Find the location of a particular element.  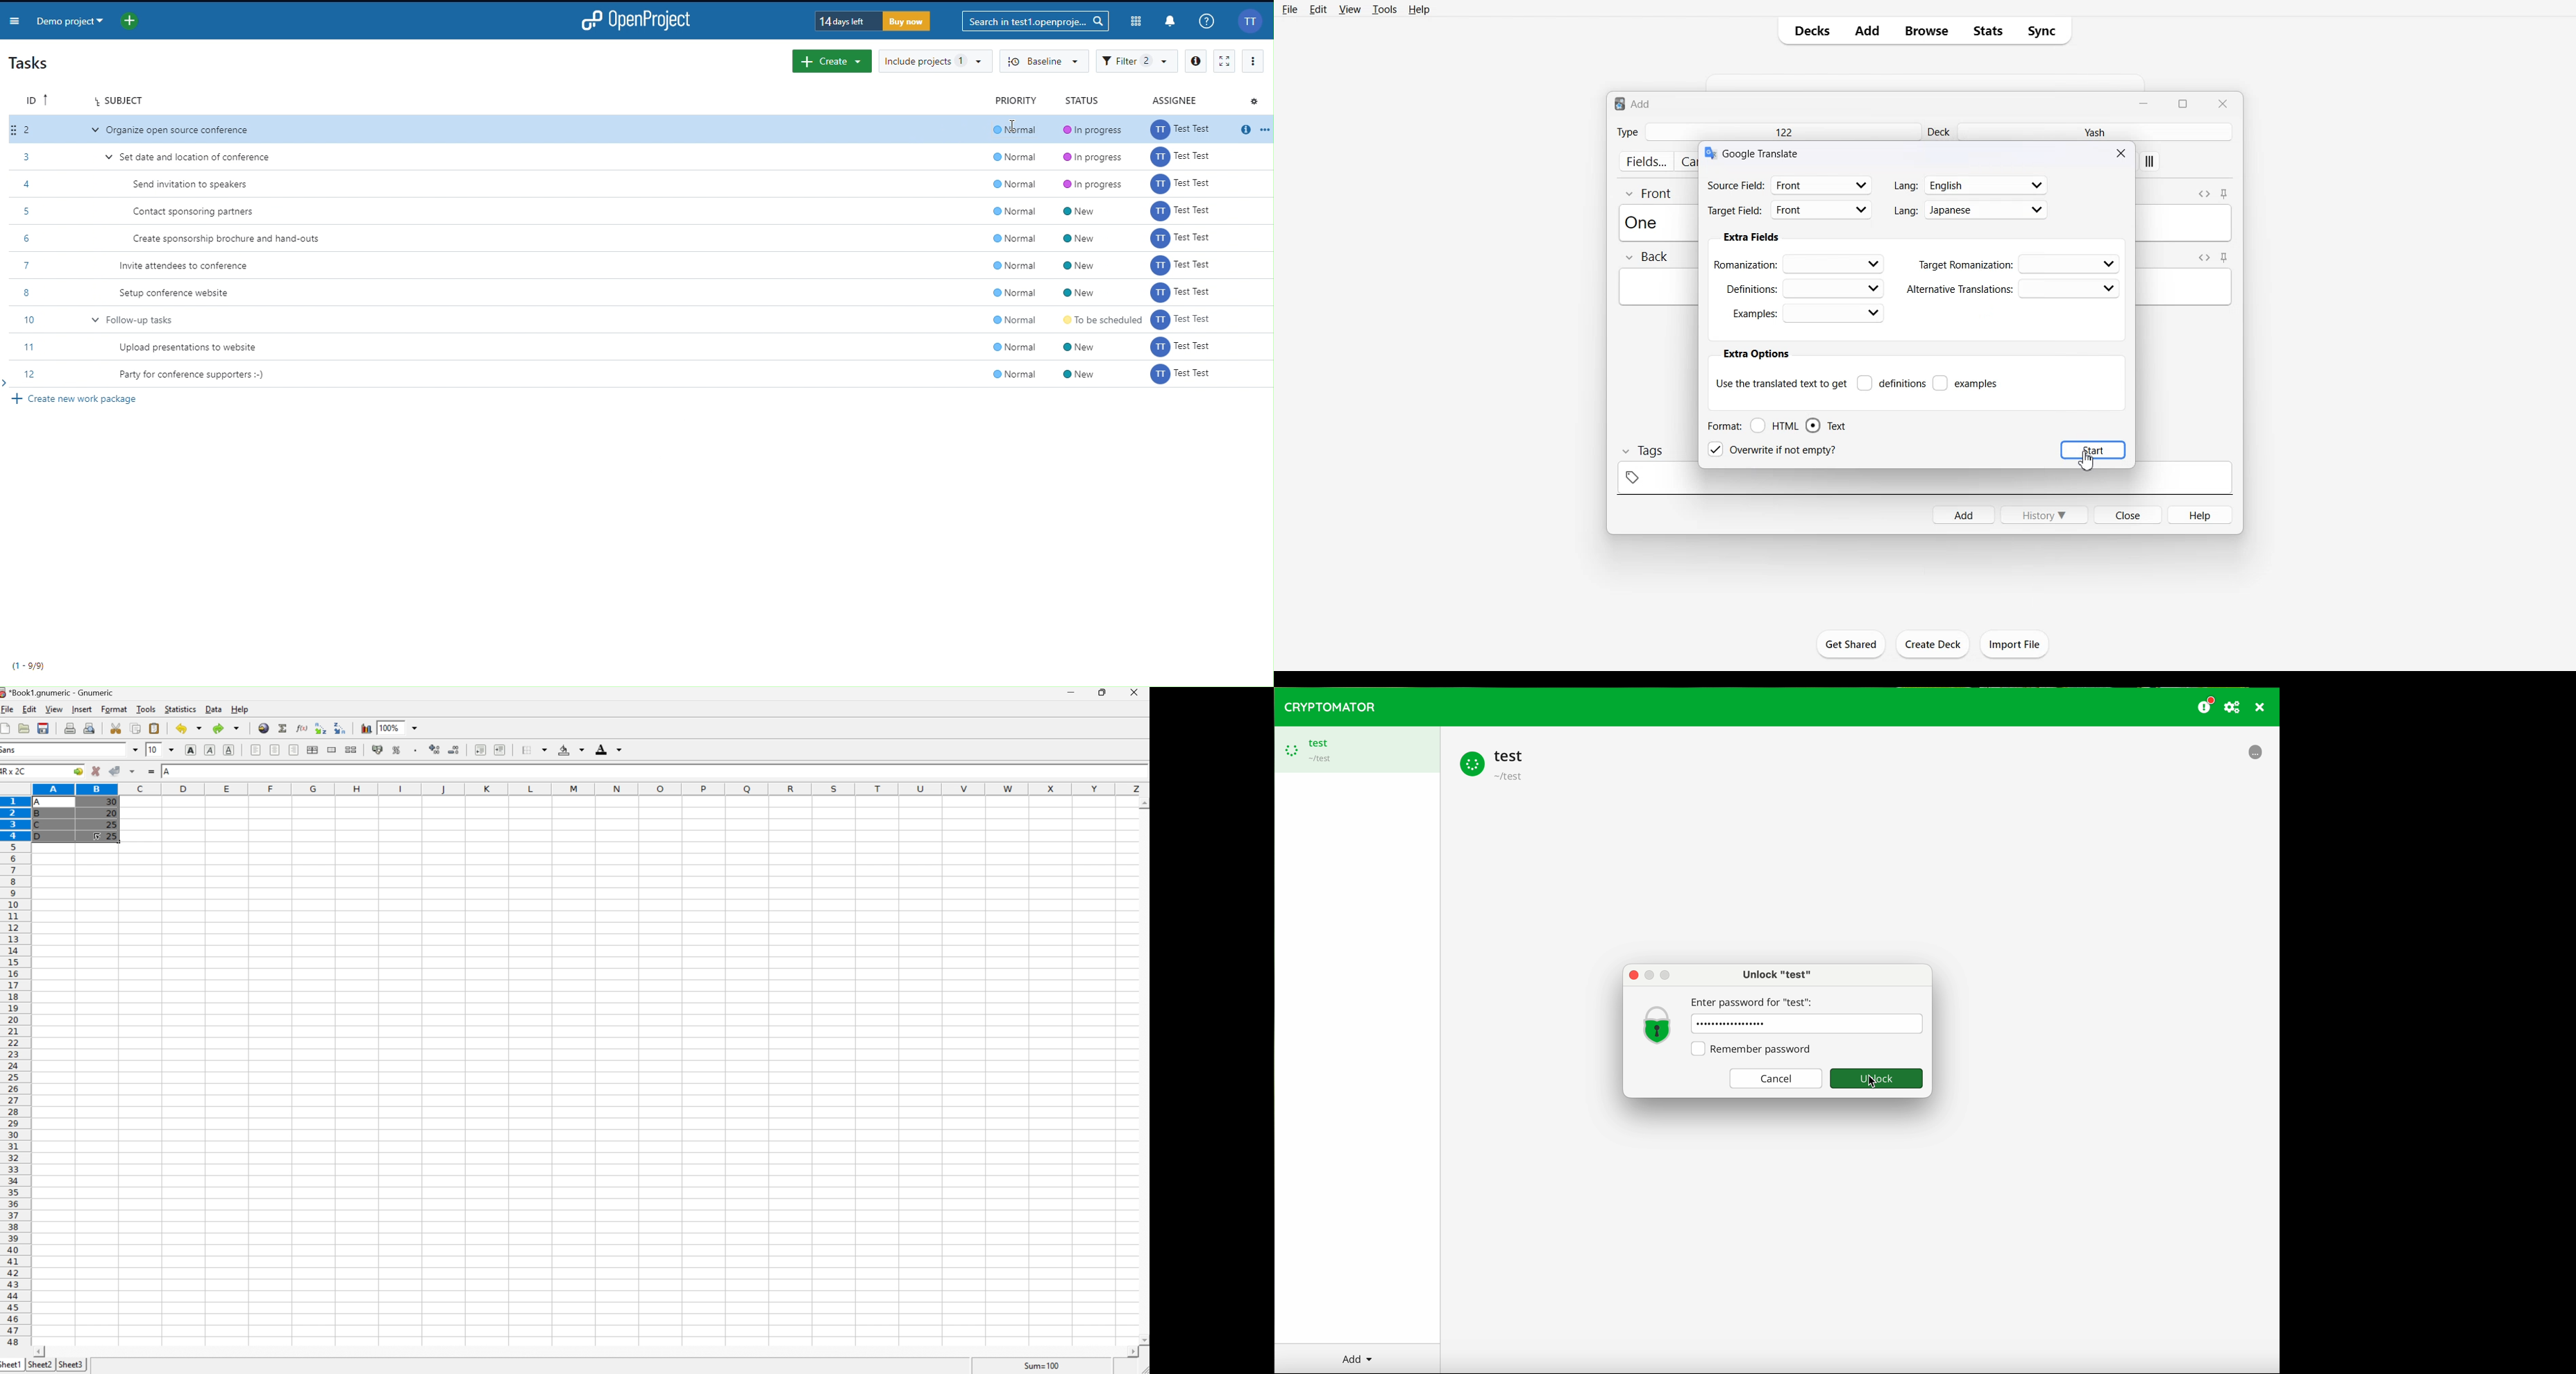

3 Vv Set date and location of conference @Normal ~~ @ In progress Test Test is located at coordinates (637, 156).